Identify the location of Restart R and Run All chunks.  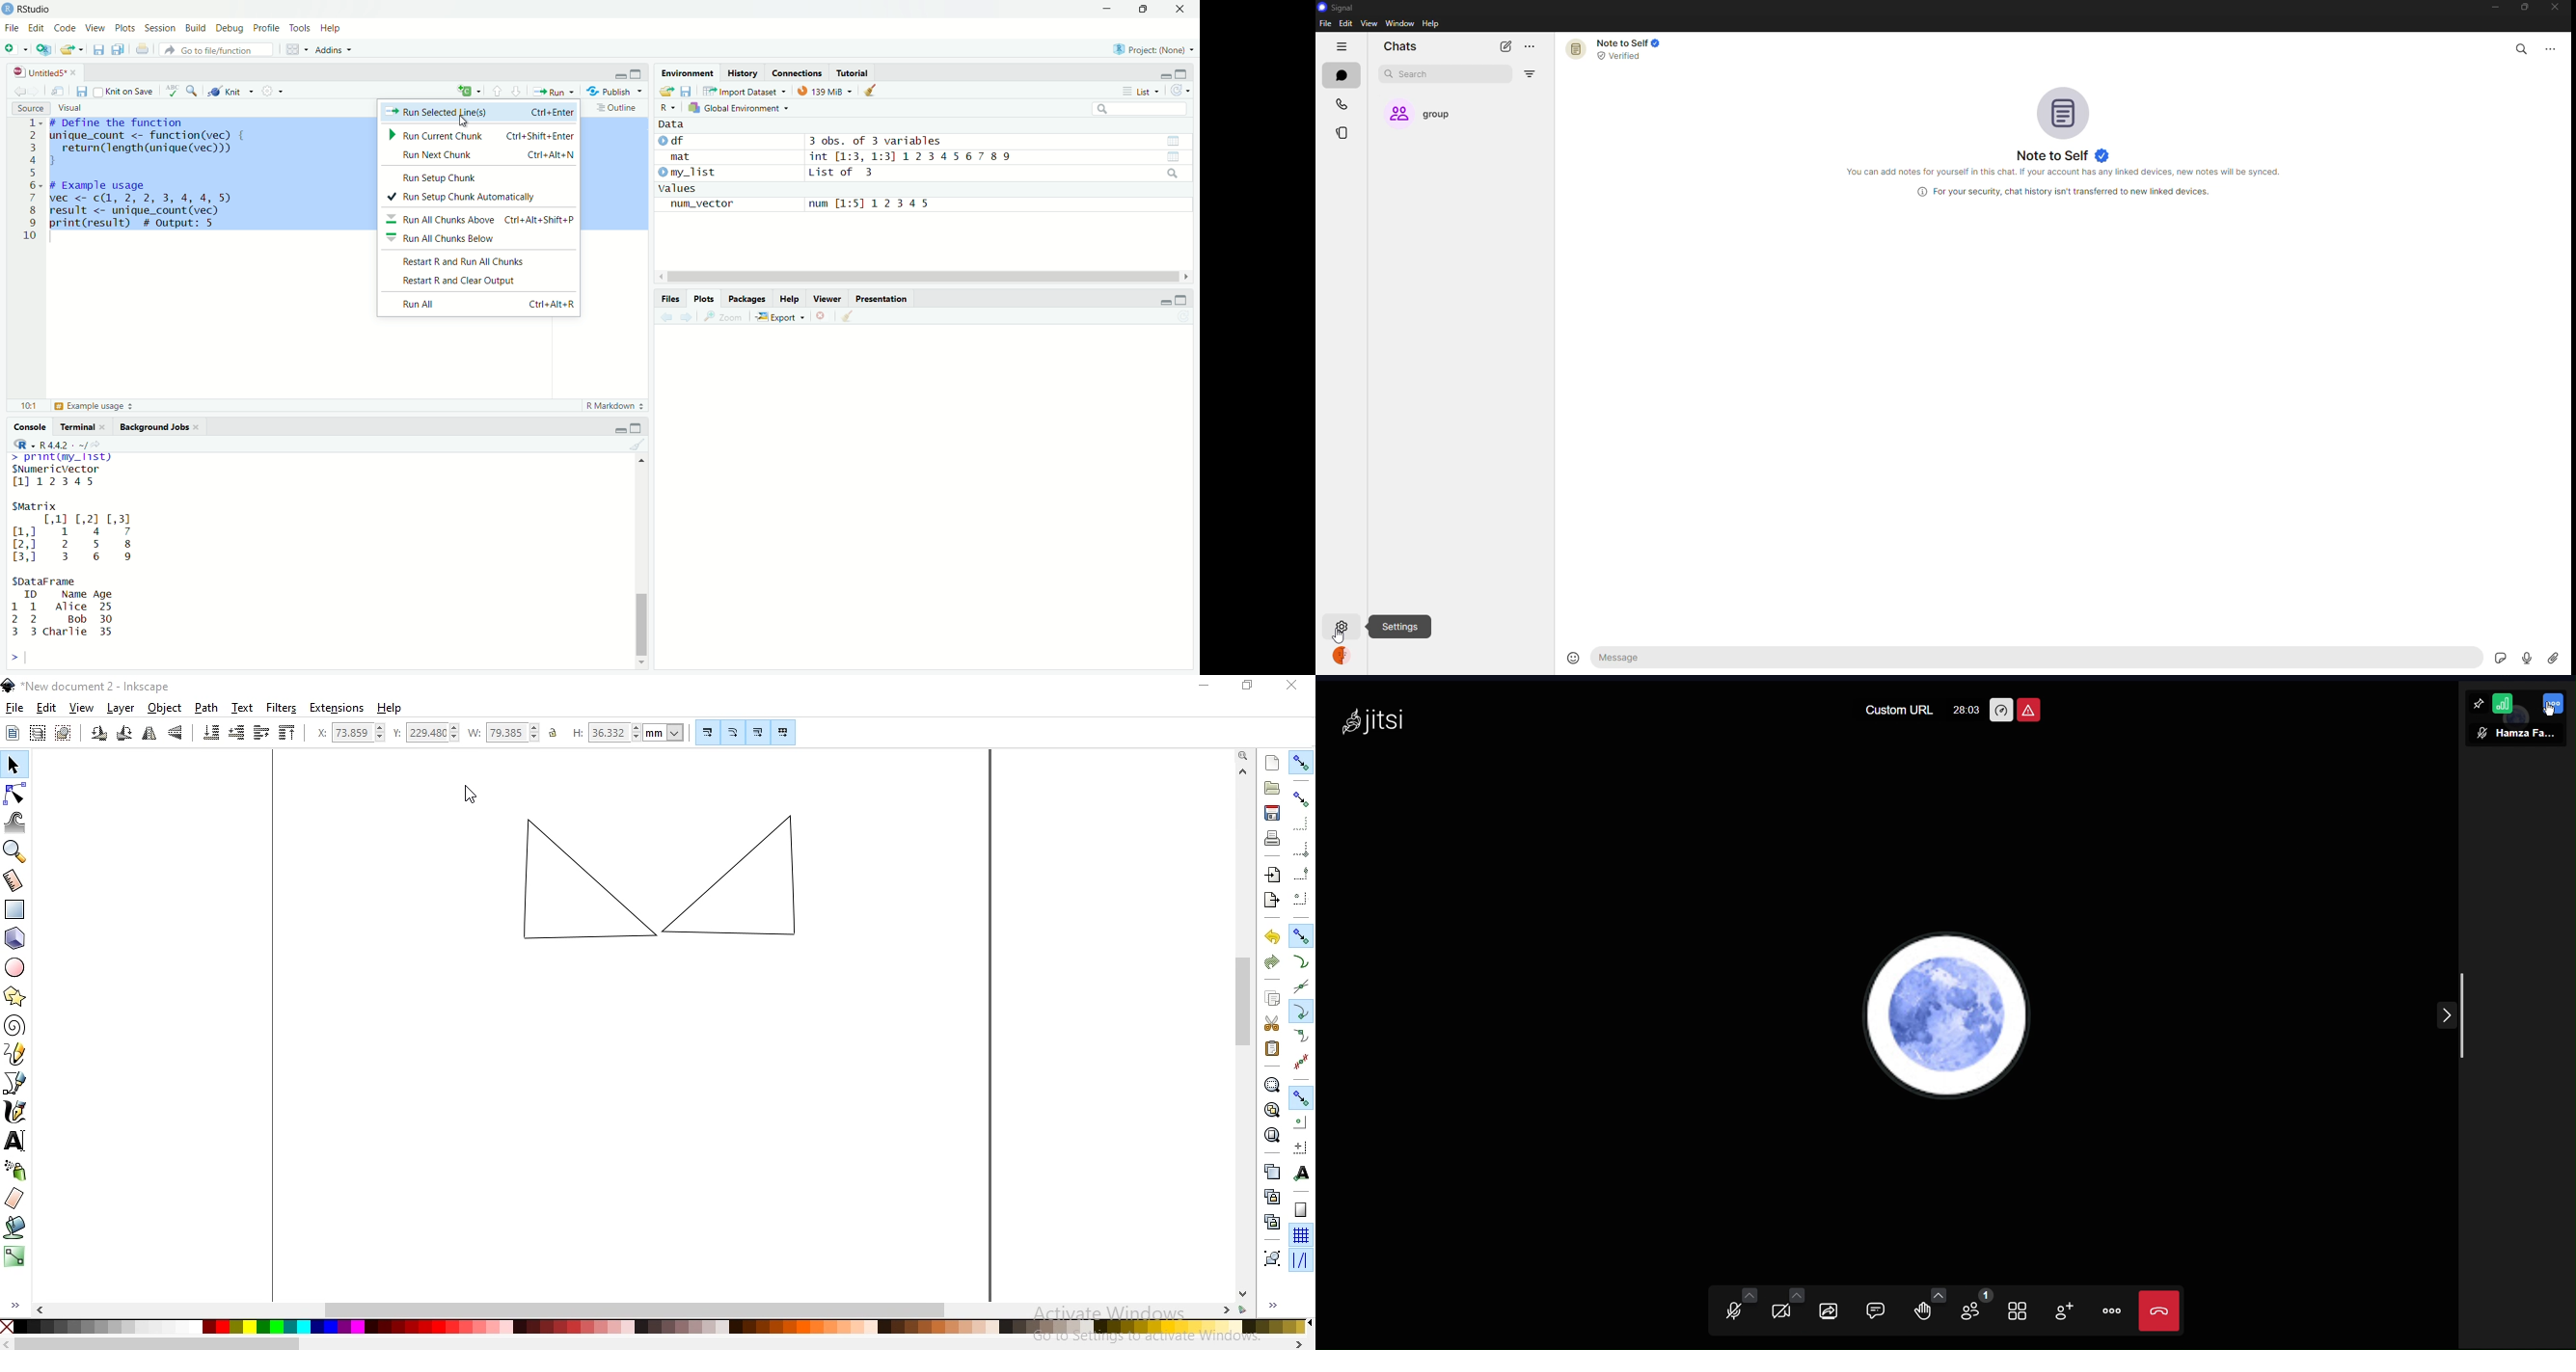
(463, 261).